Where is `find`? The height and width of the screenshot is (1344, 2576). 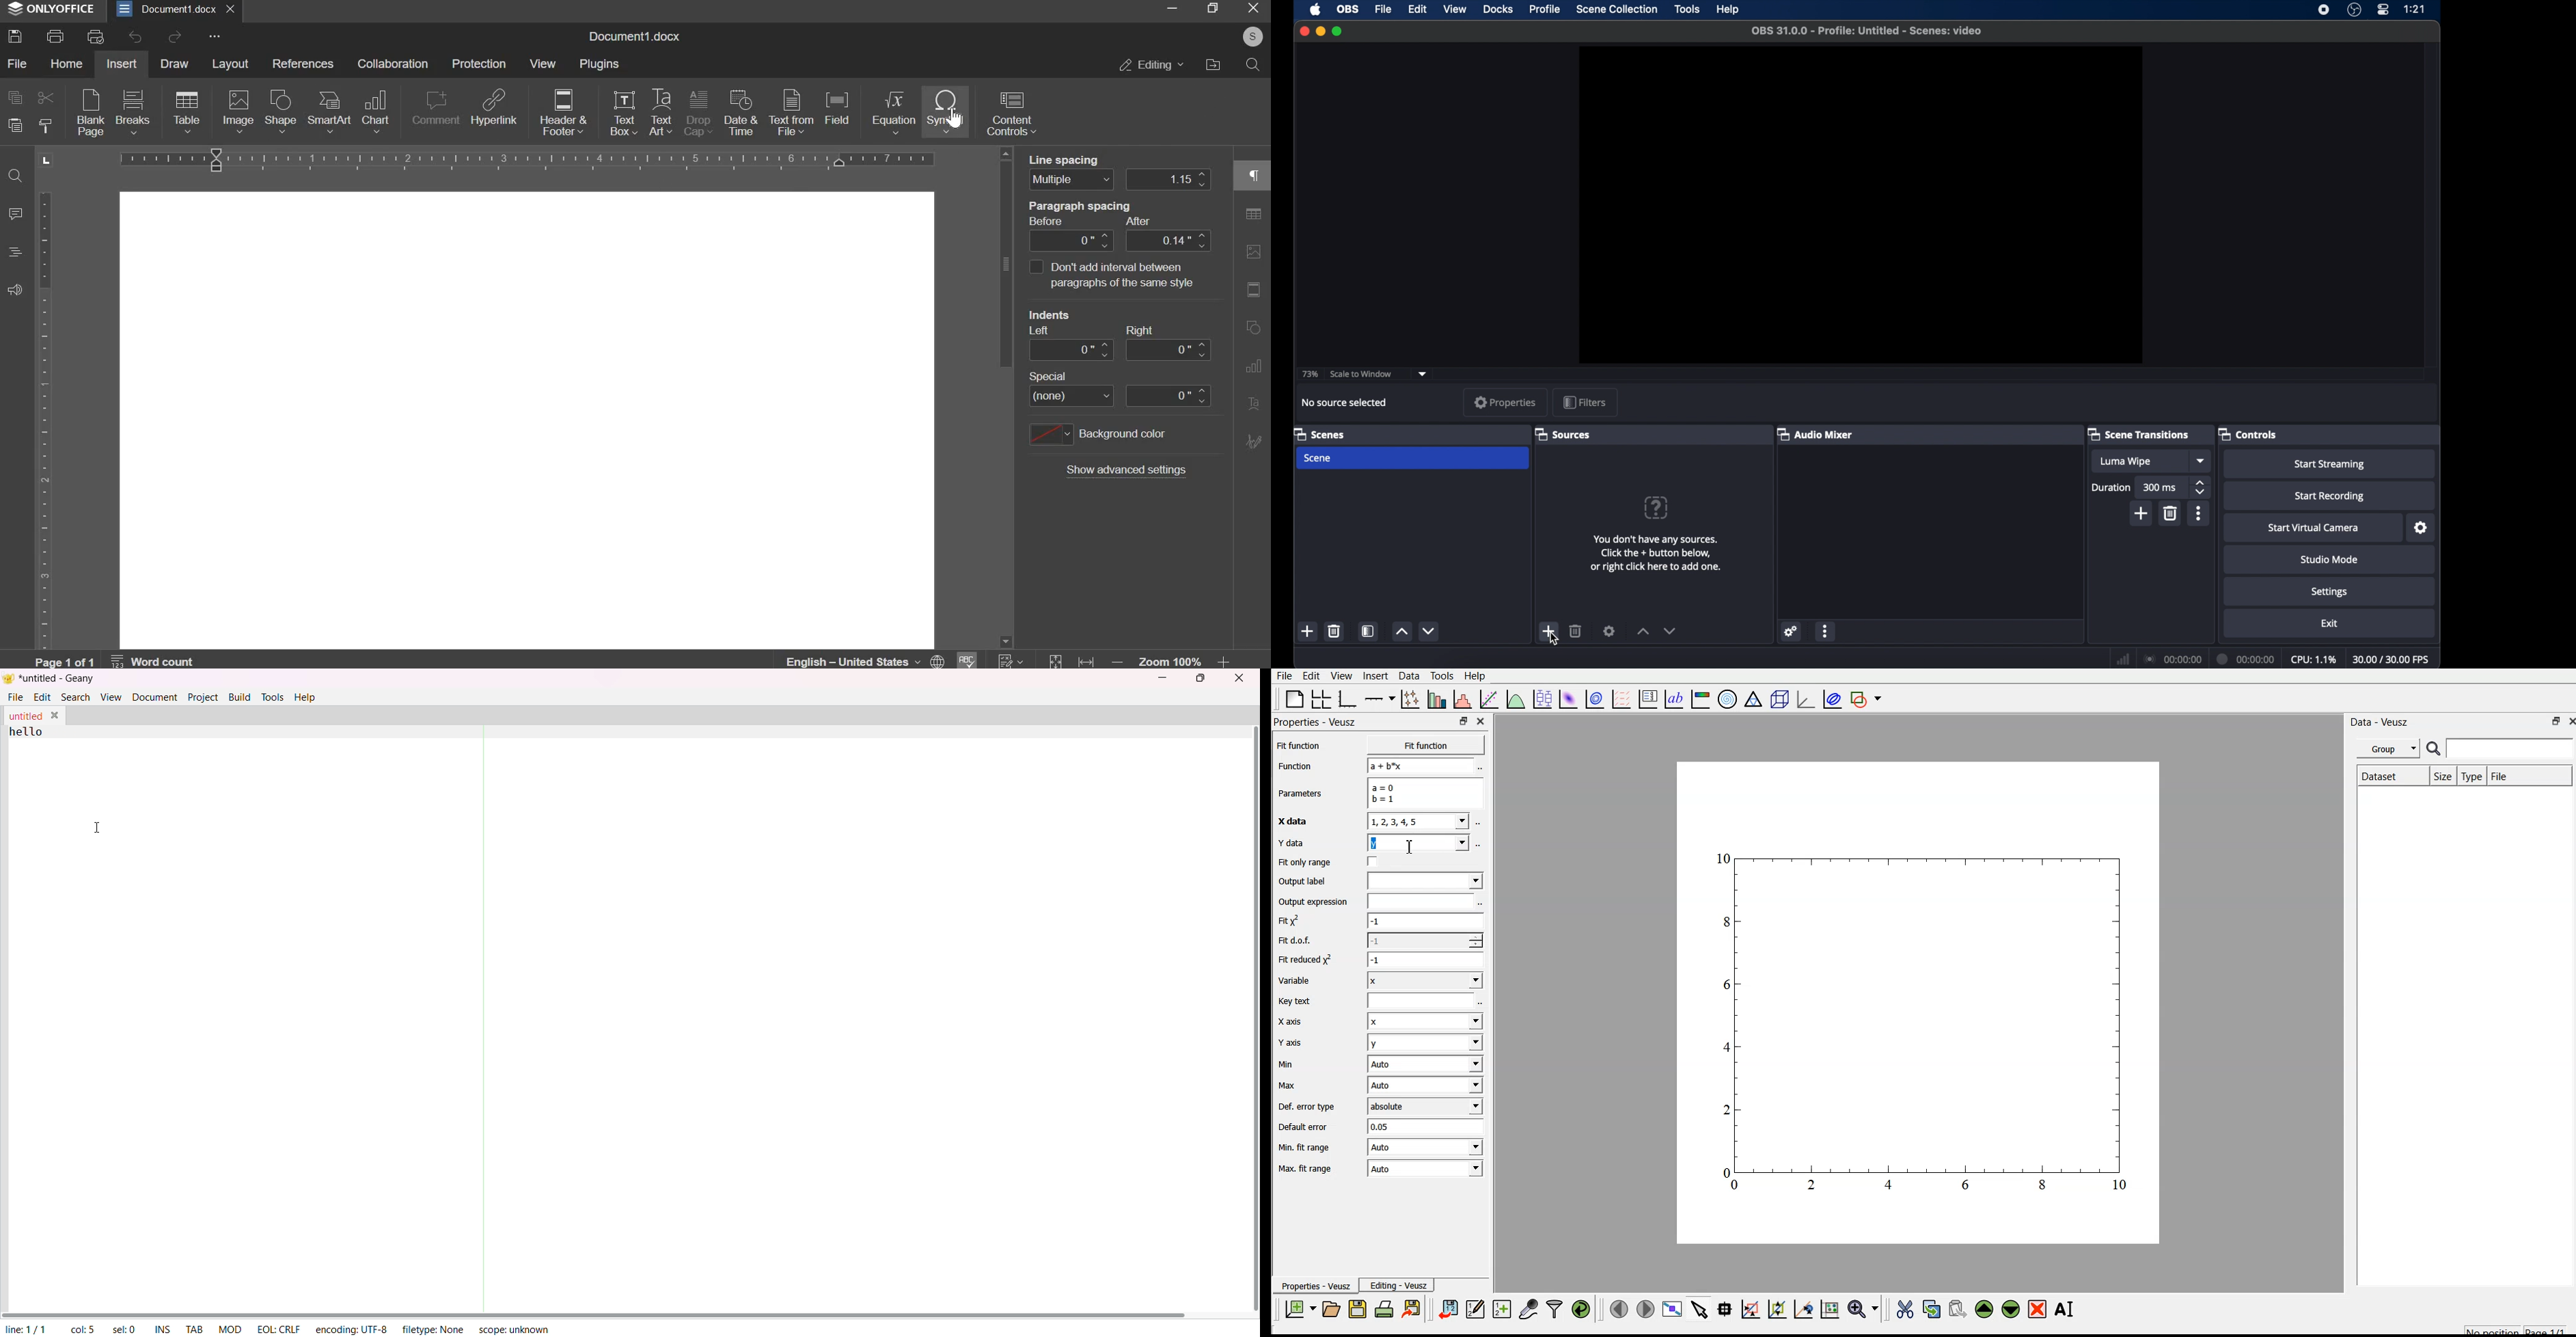
find is located at coordinates (15, 175).